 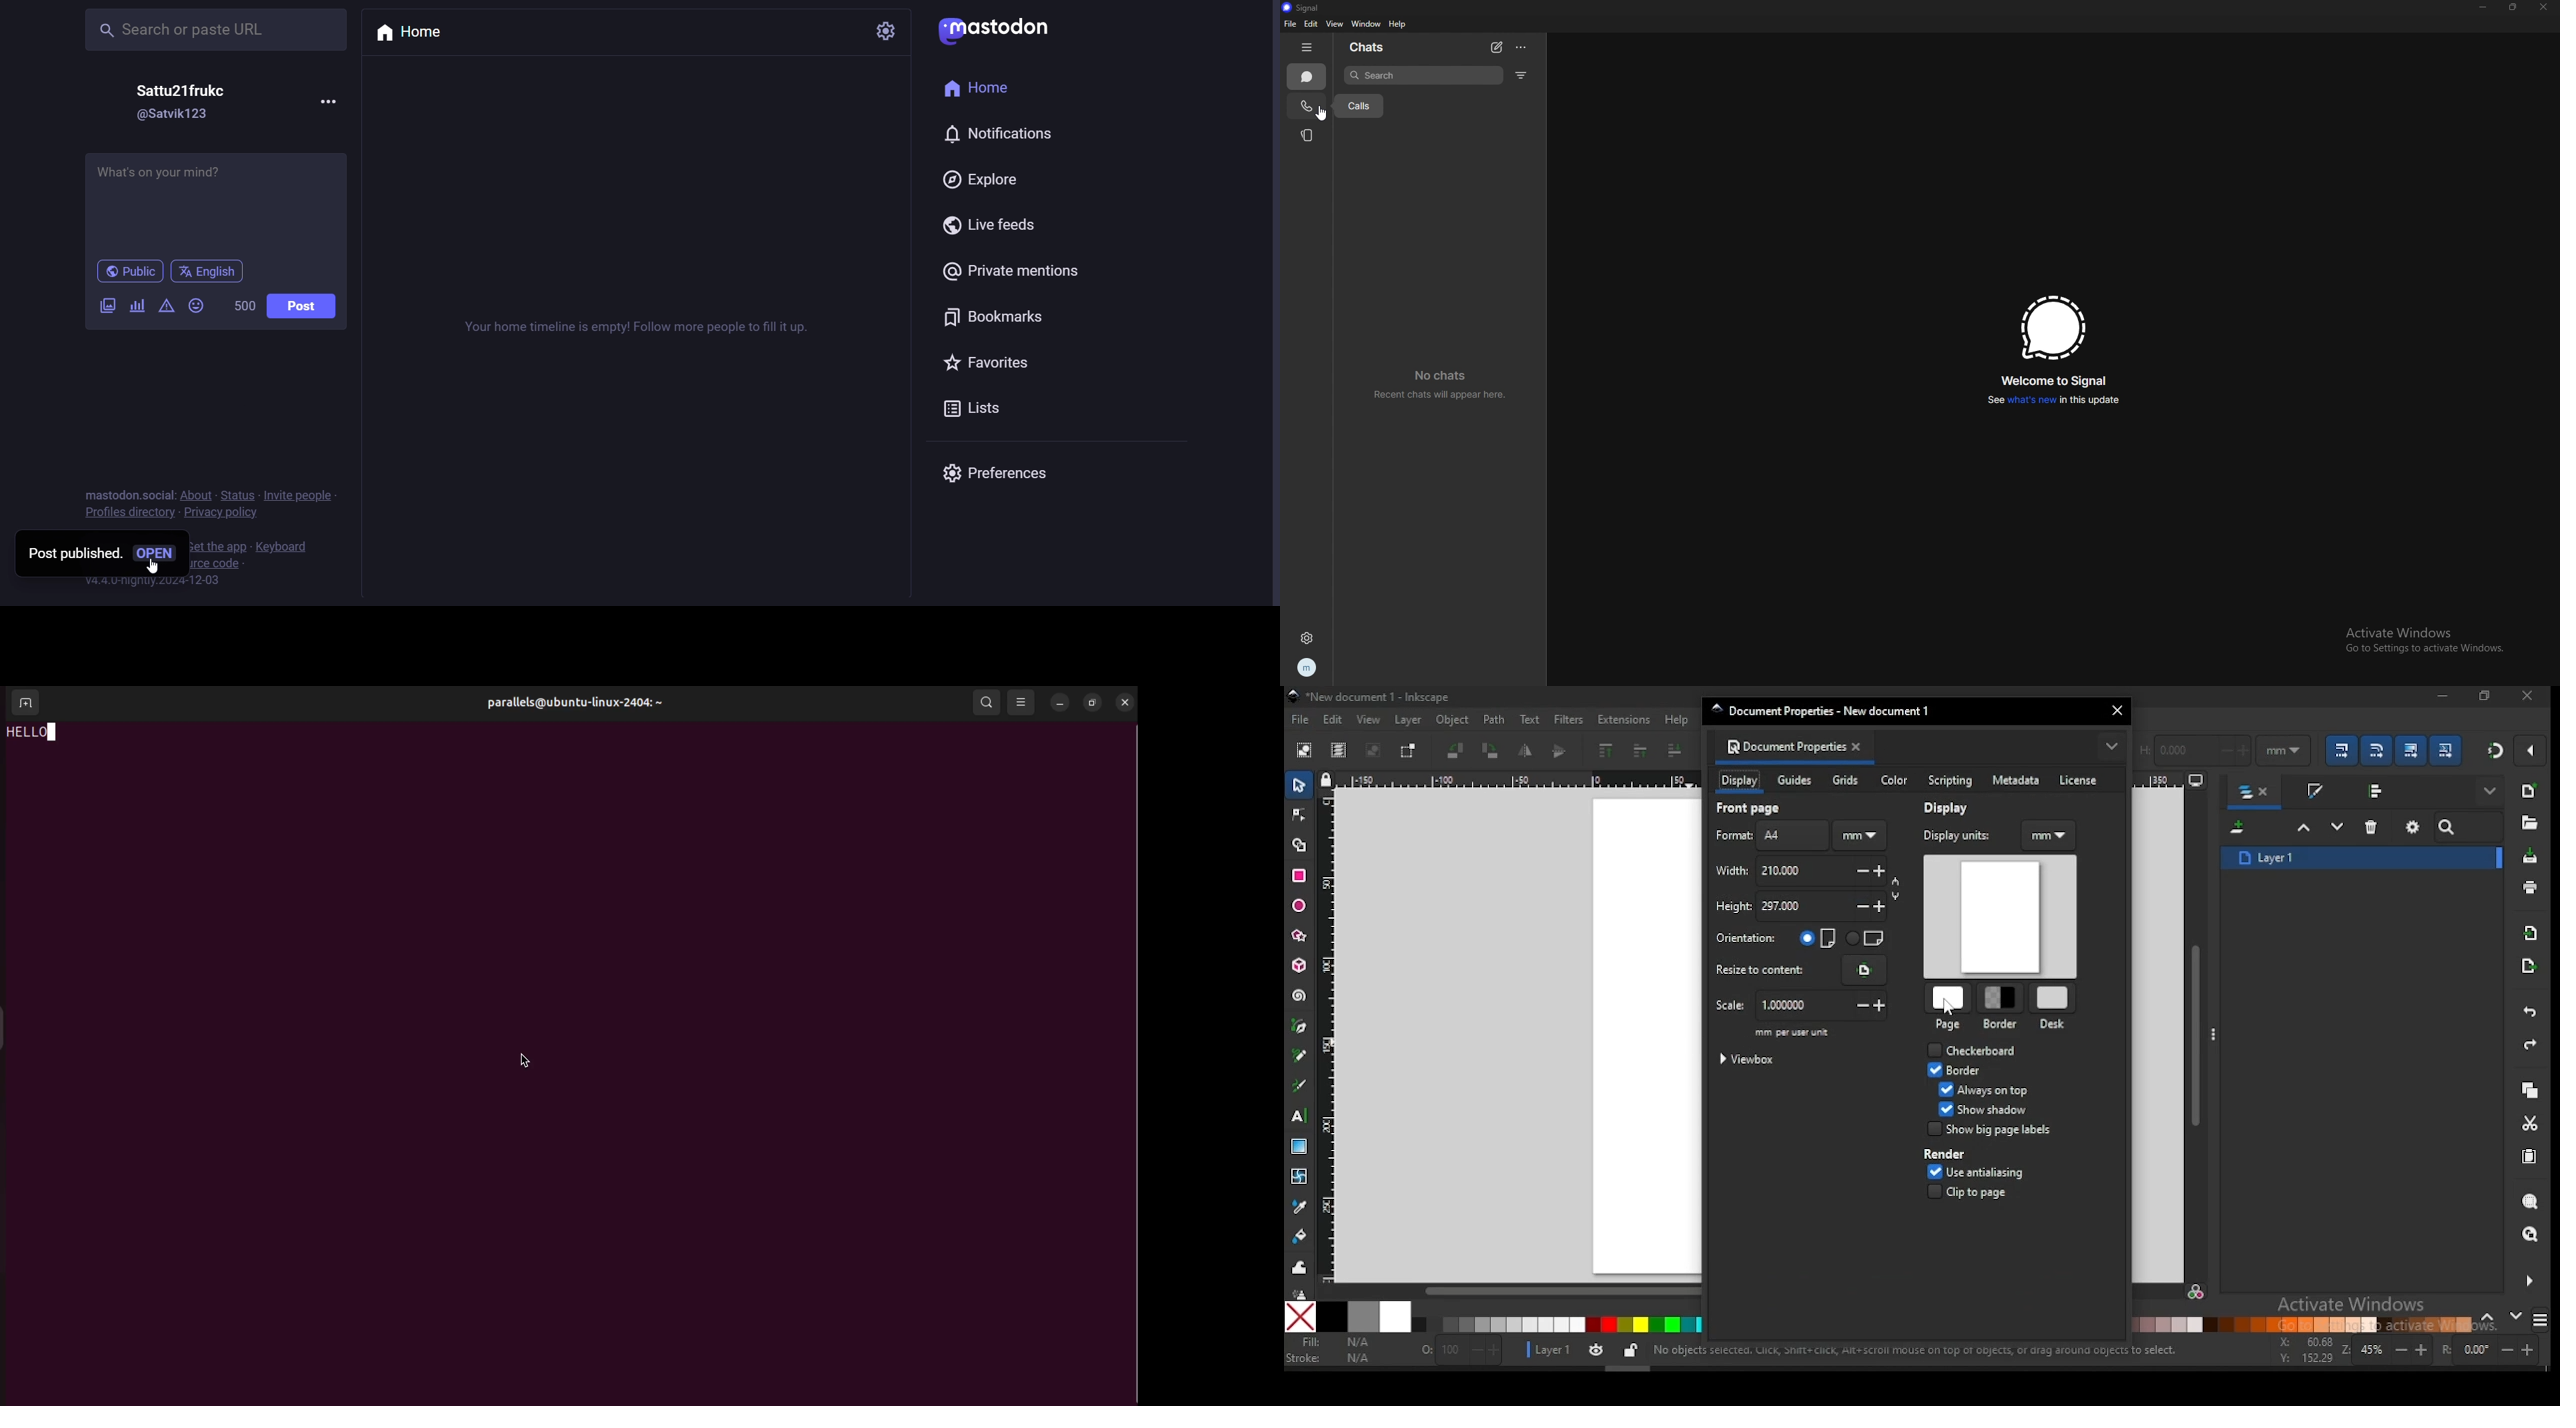 What do you see at coordinates (1557, 1325) in the screenshot?
I see `color palette` at bounding box center [1557, 1325].